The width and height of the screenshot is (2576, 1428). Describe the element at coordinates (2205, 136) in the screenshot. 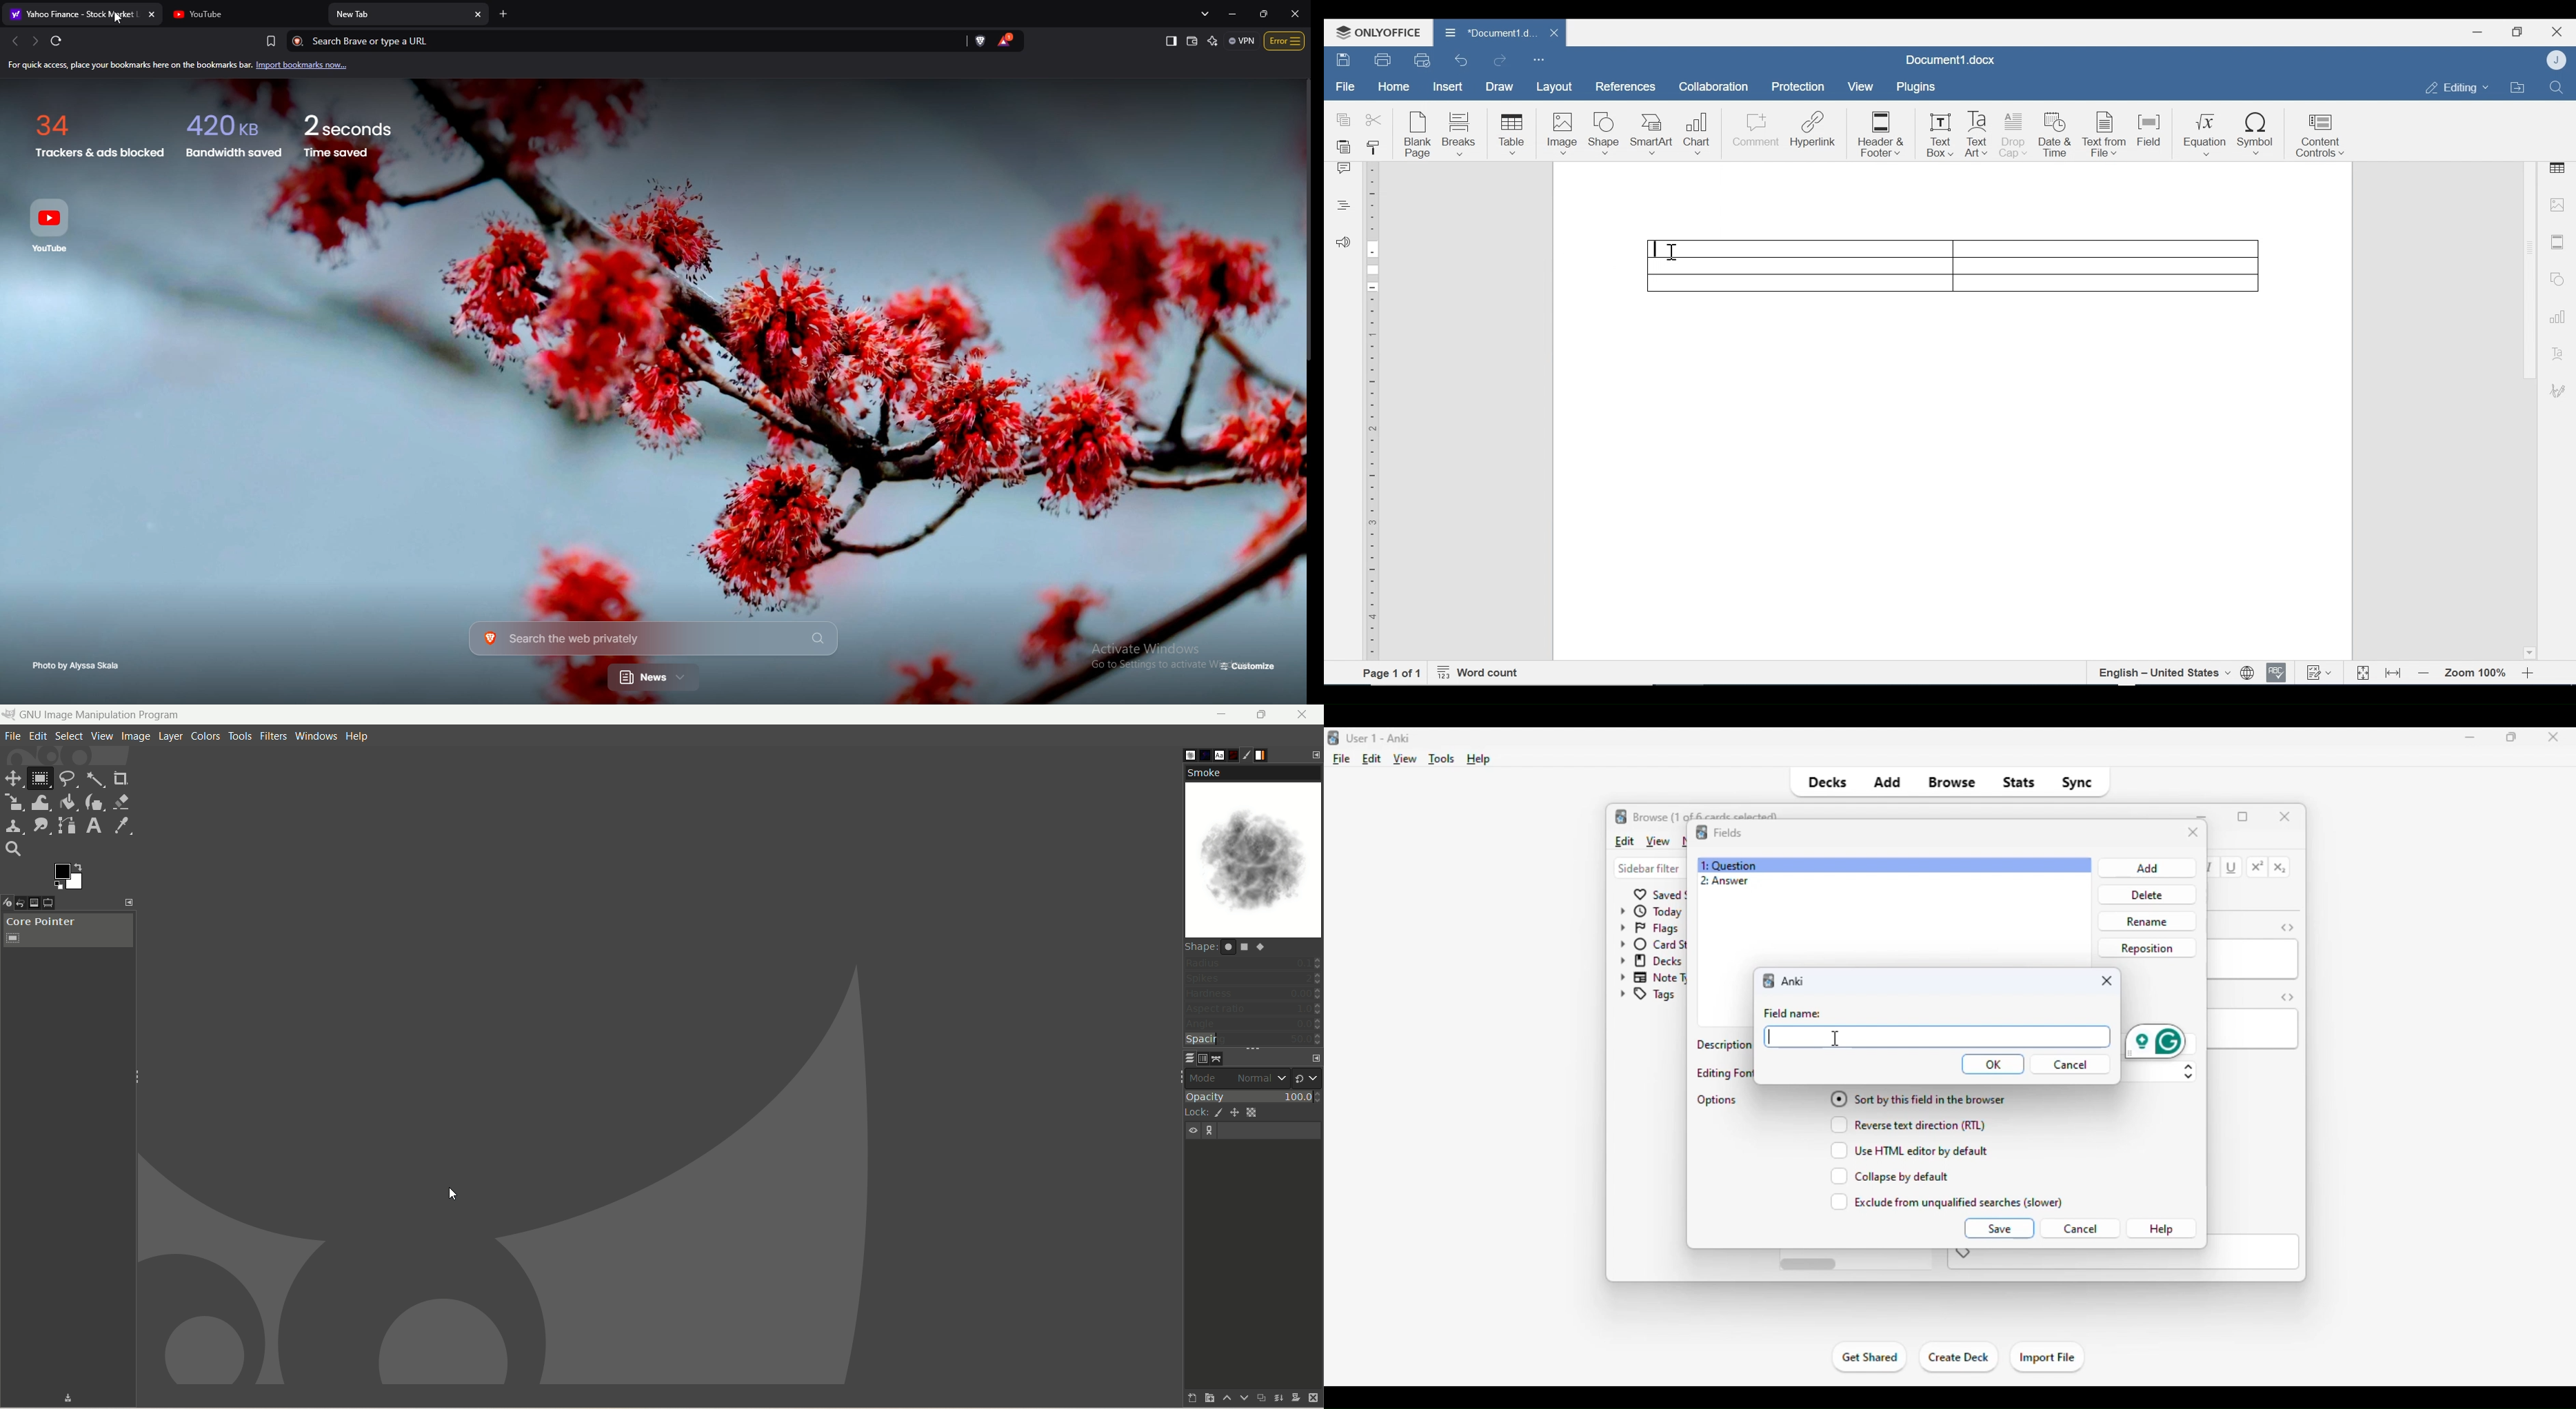

I see `Equation` at that location.